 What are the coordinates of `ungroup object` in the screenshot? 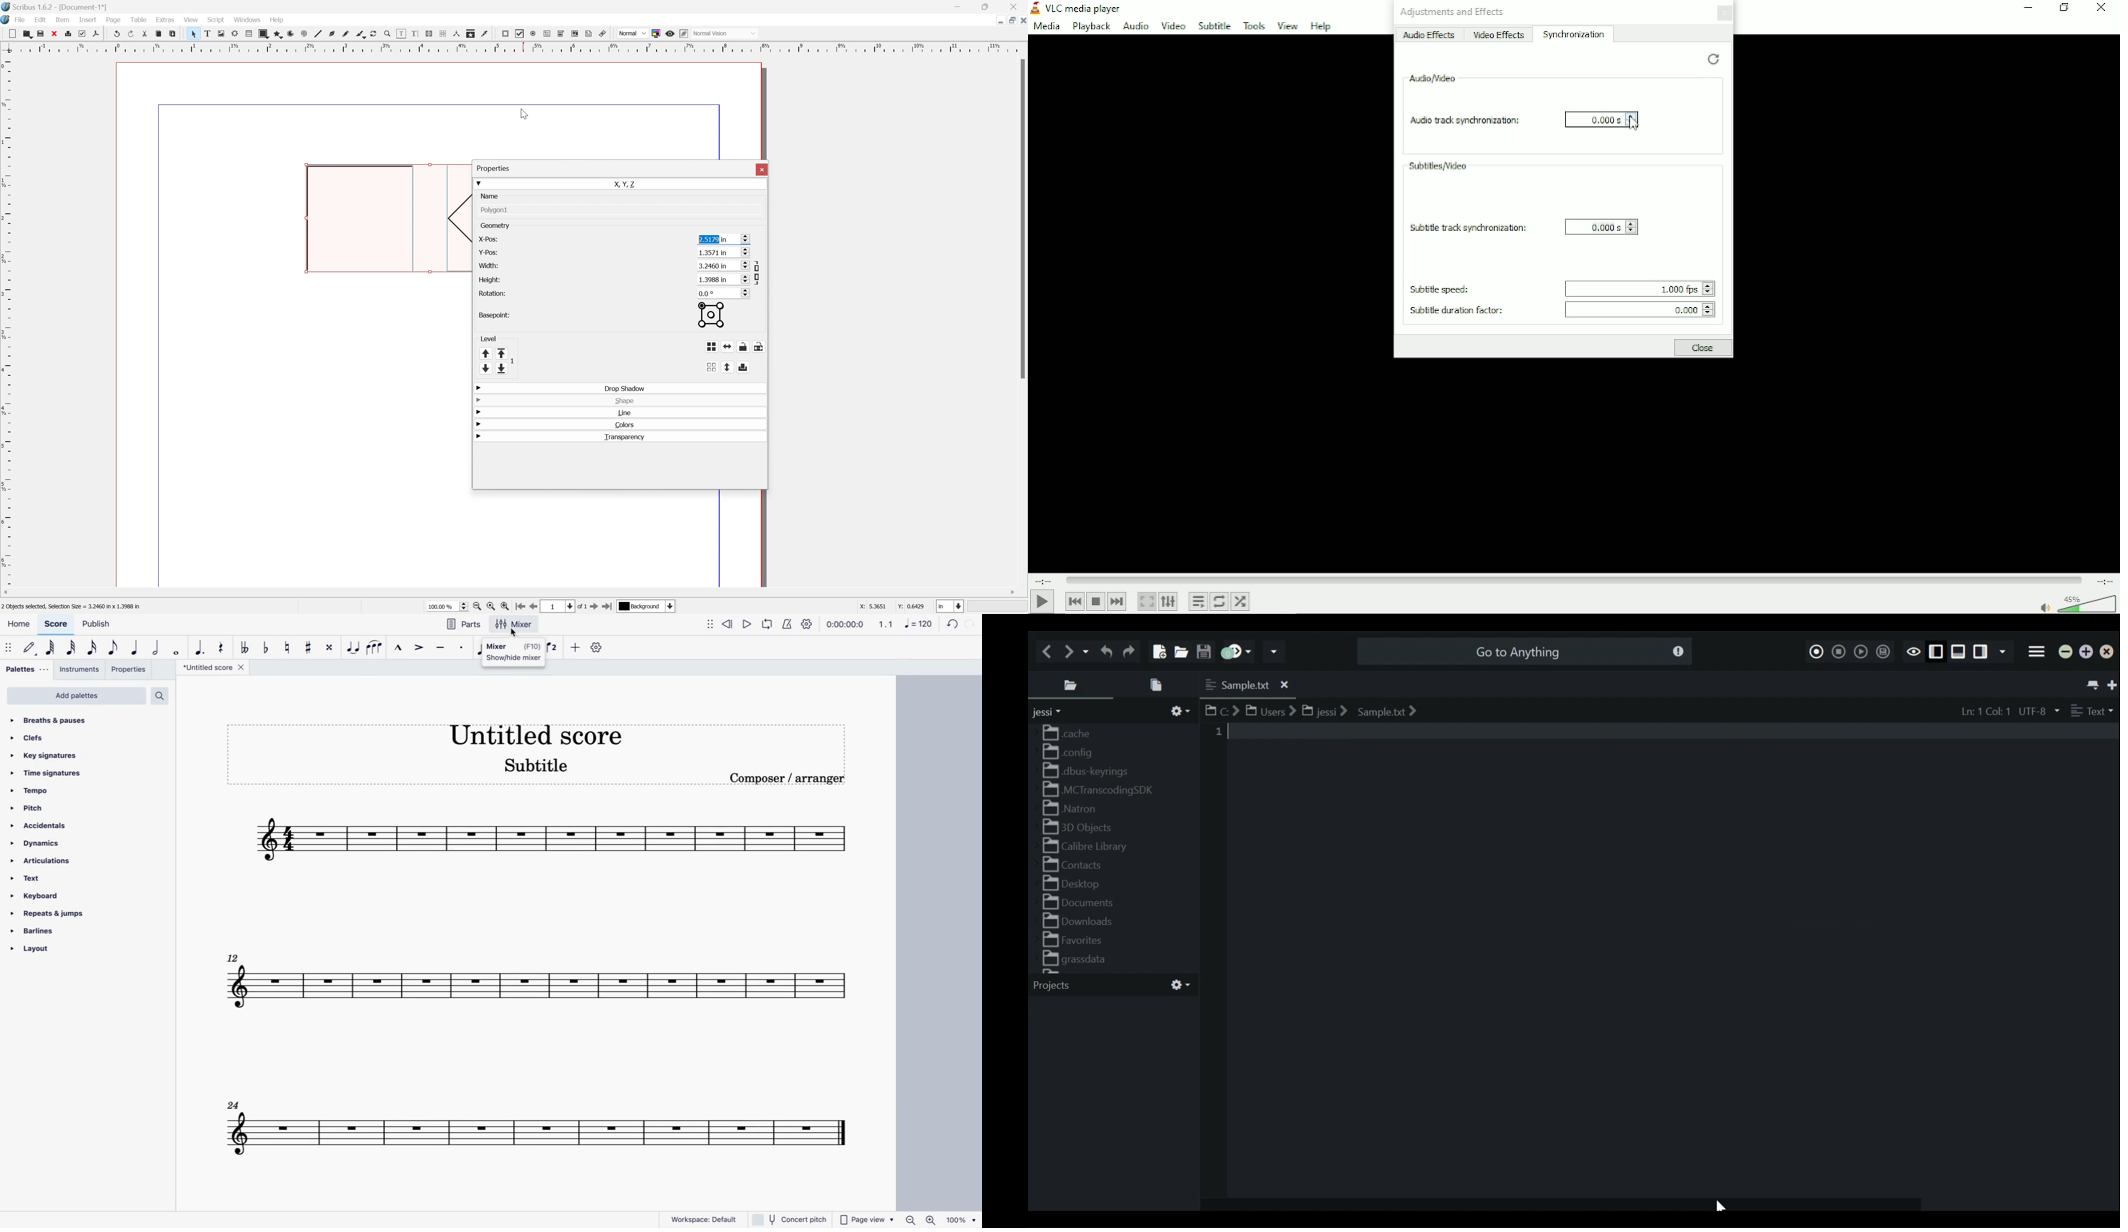 It's located at (713, 366).